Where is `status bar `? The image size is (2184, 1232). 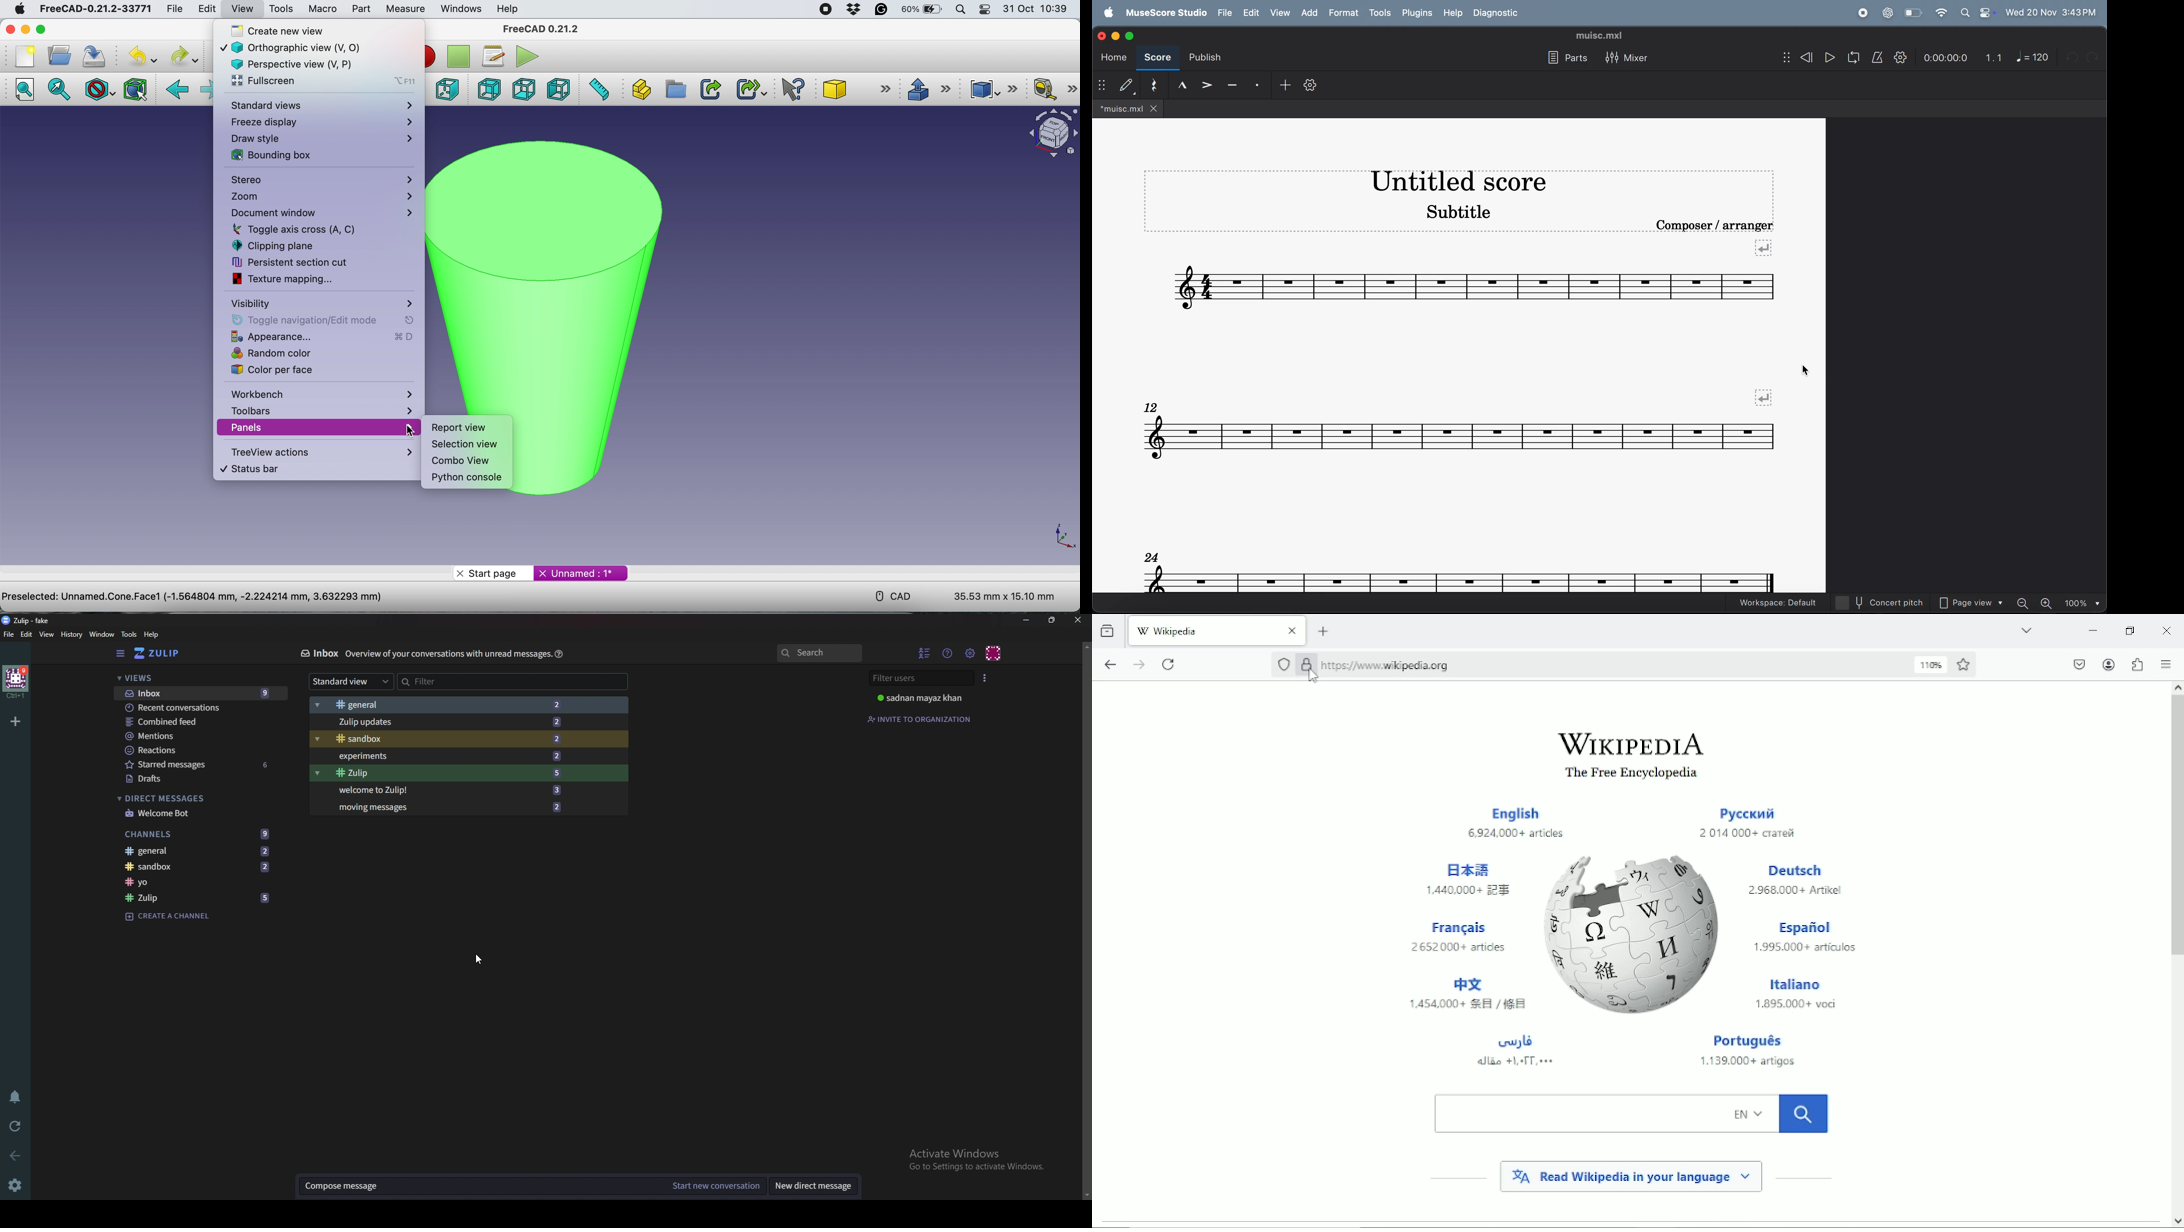
status bar  is located at coordinates (309, 469).